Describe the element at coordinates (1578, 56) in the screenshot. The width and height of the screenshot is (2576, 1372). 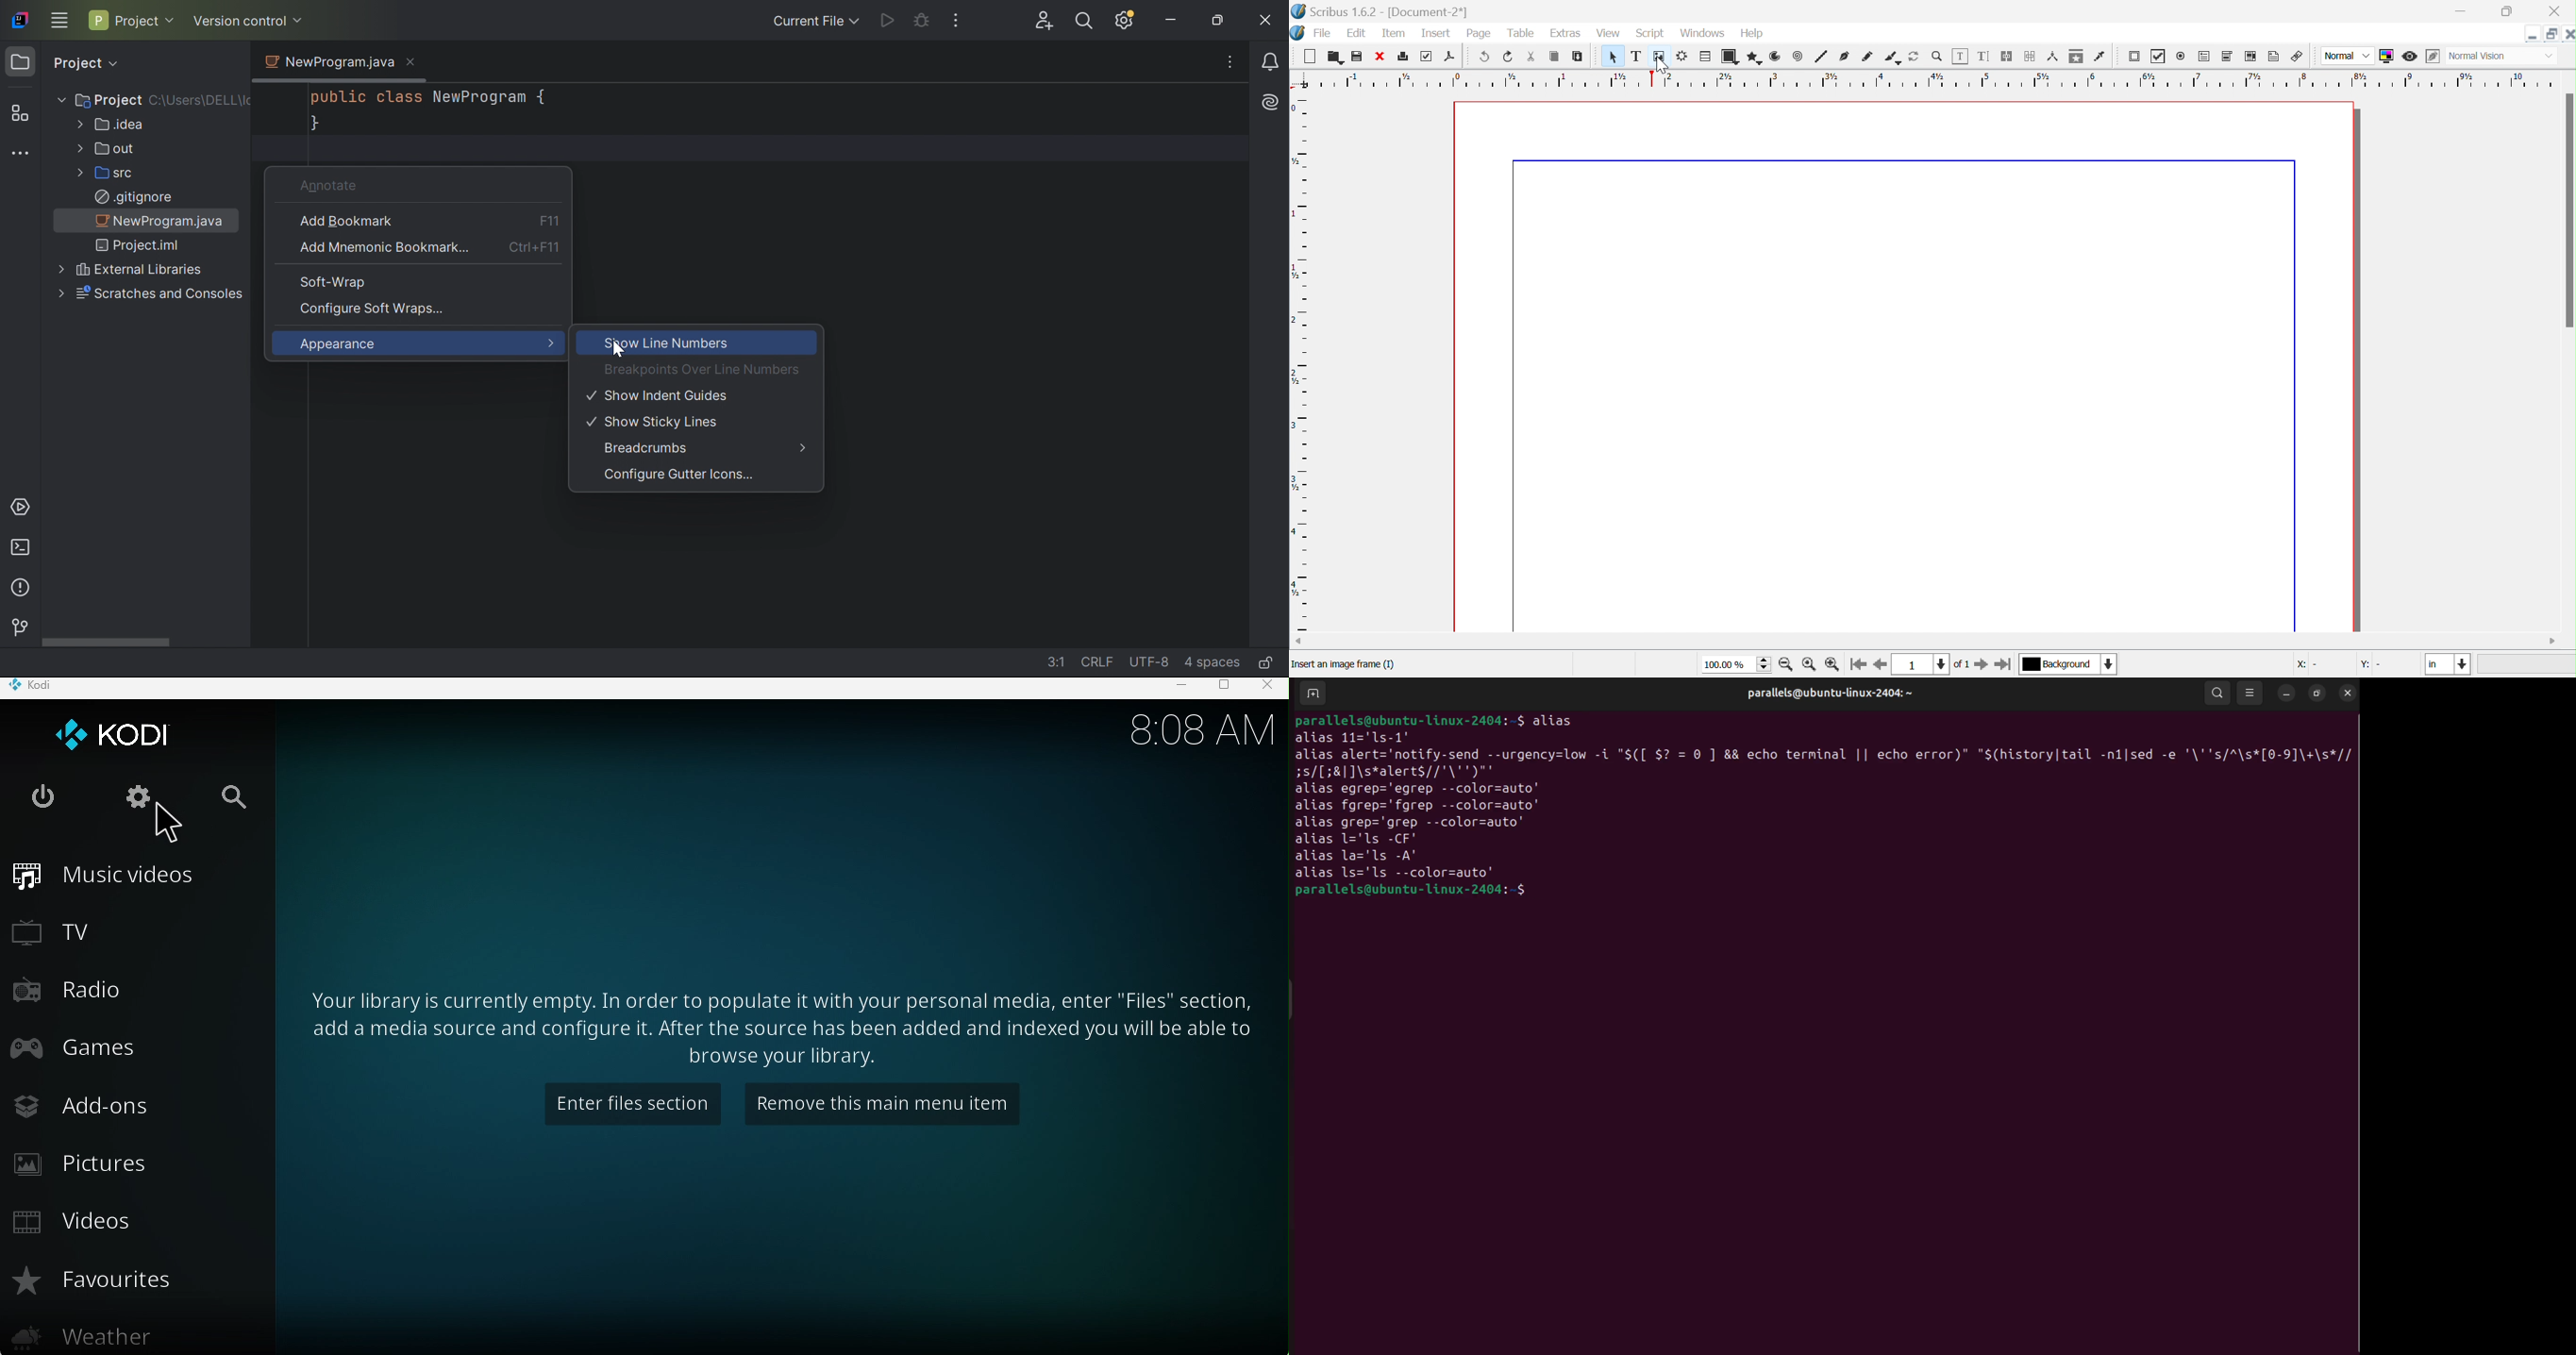
I see `paste` at that location.